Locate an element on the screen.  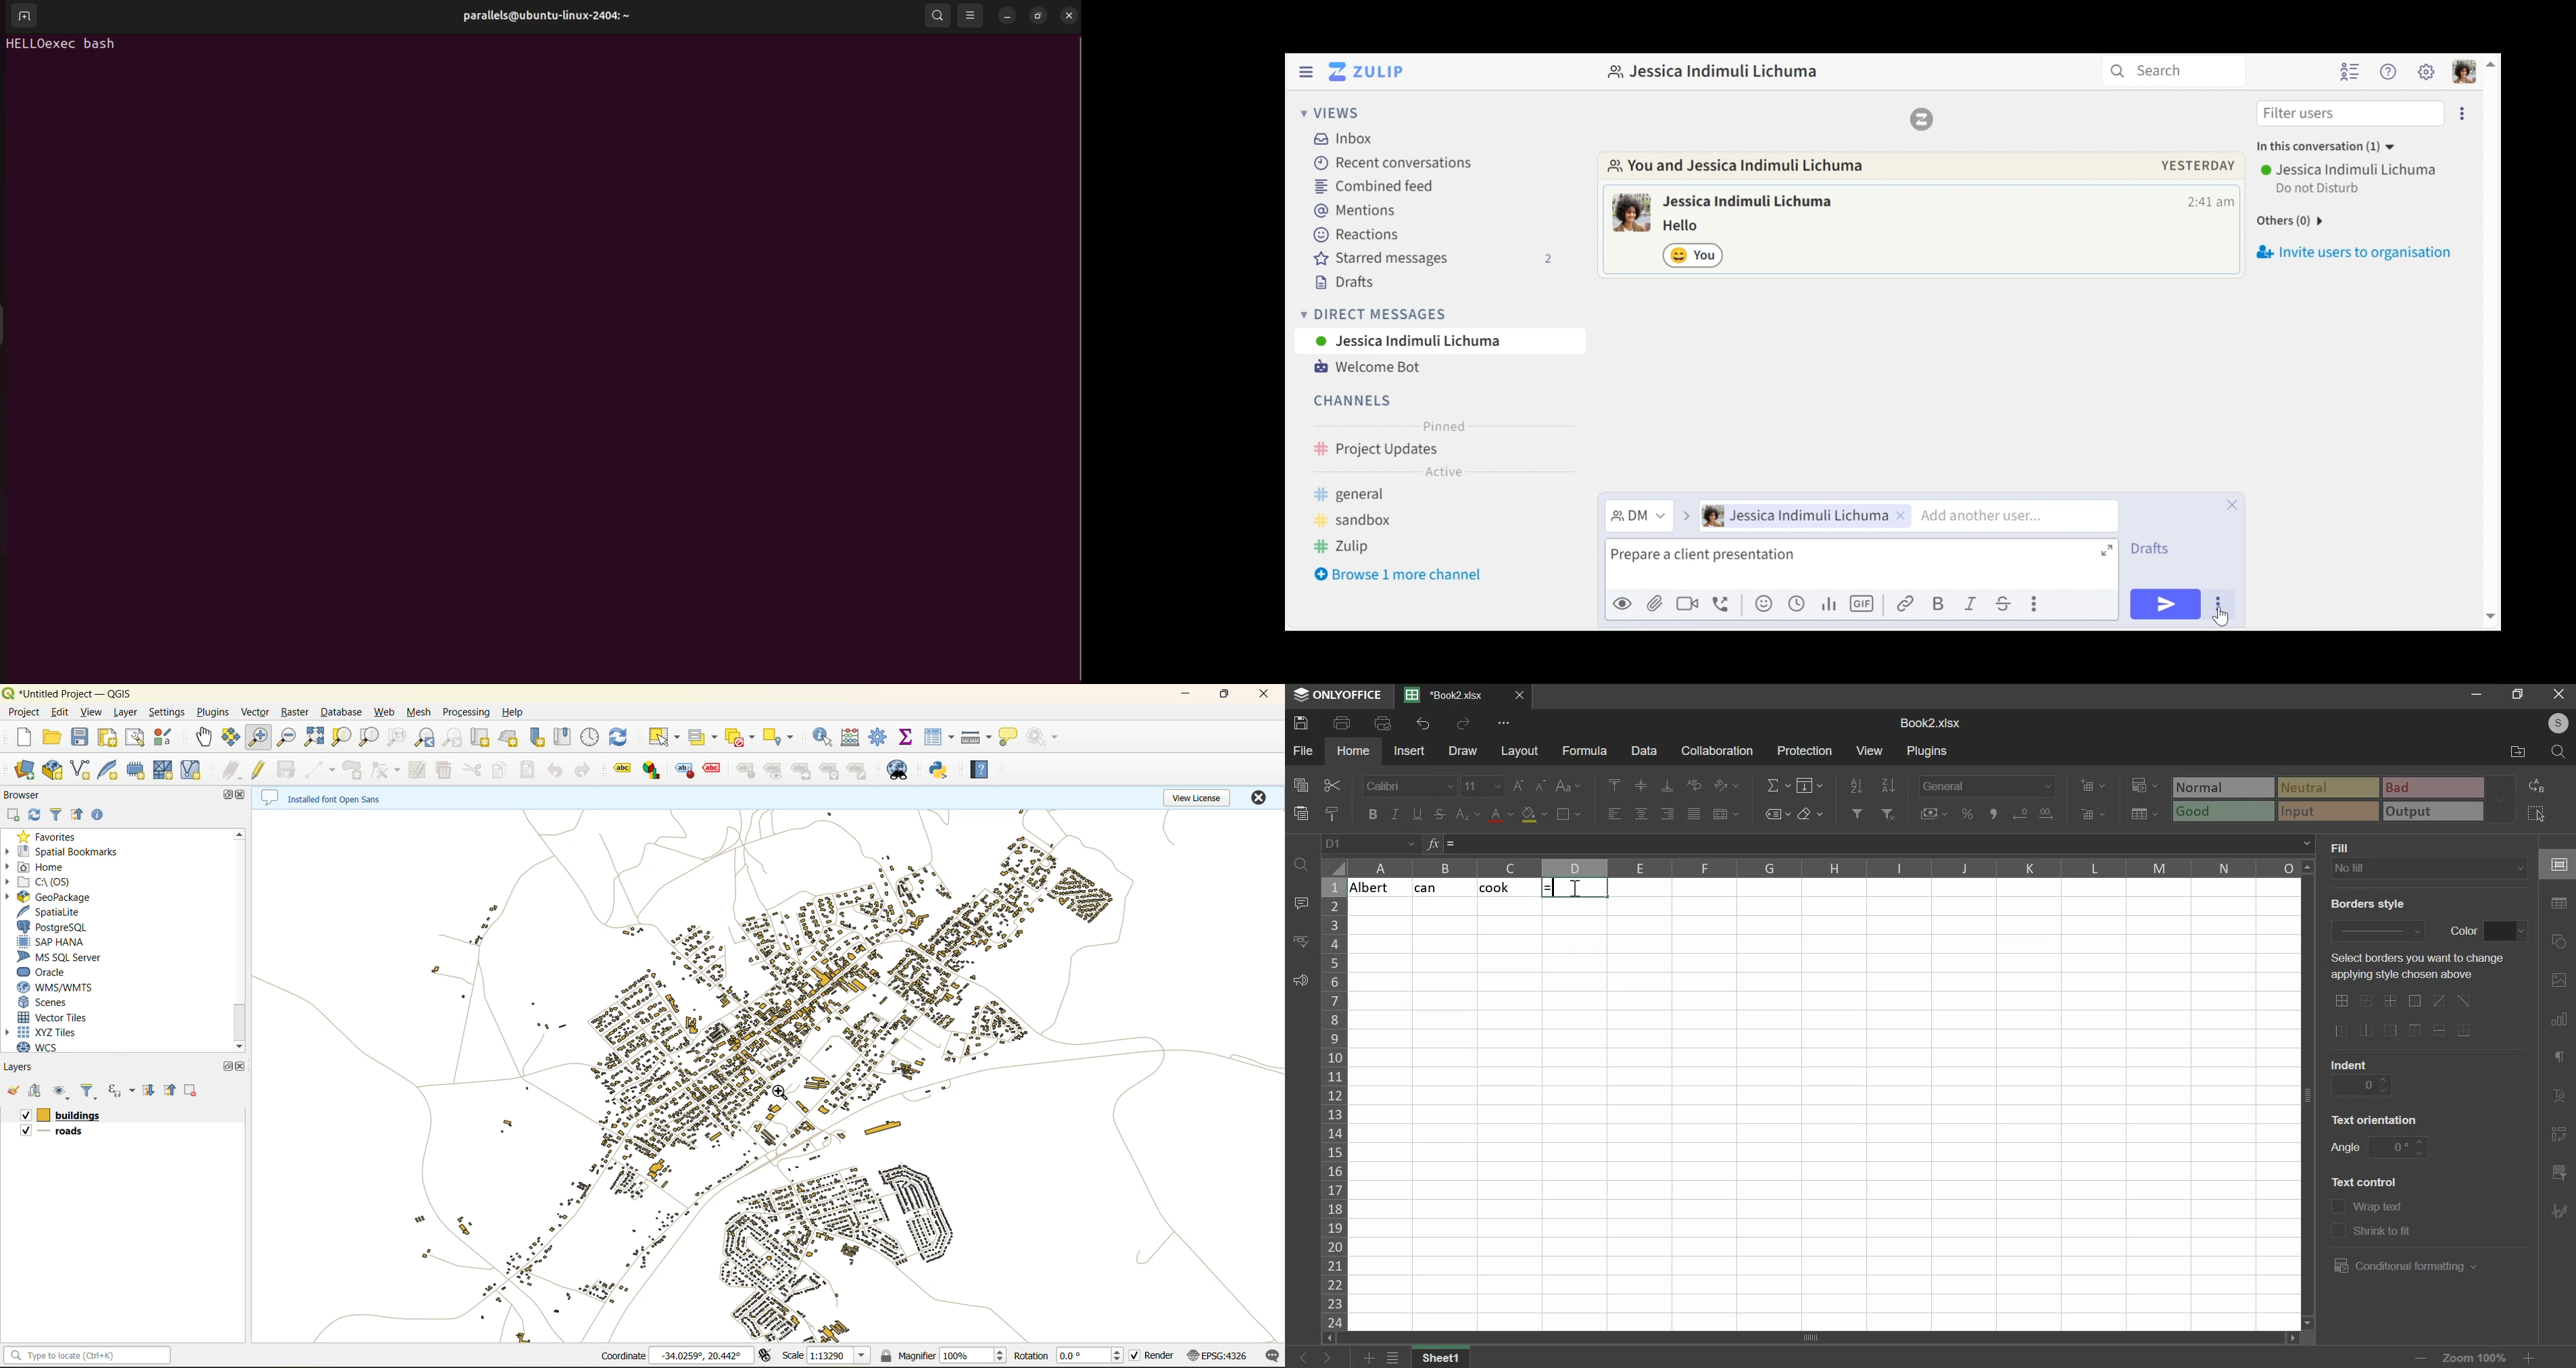
font is located at coordinates (1409, 786).